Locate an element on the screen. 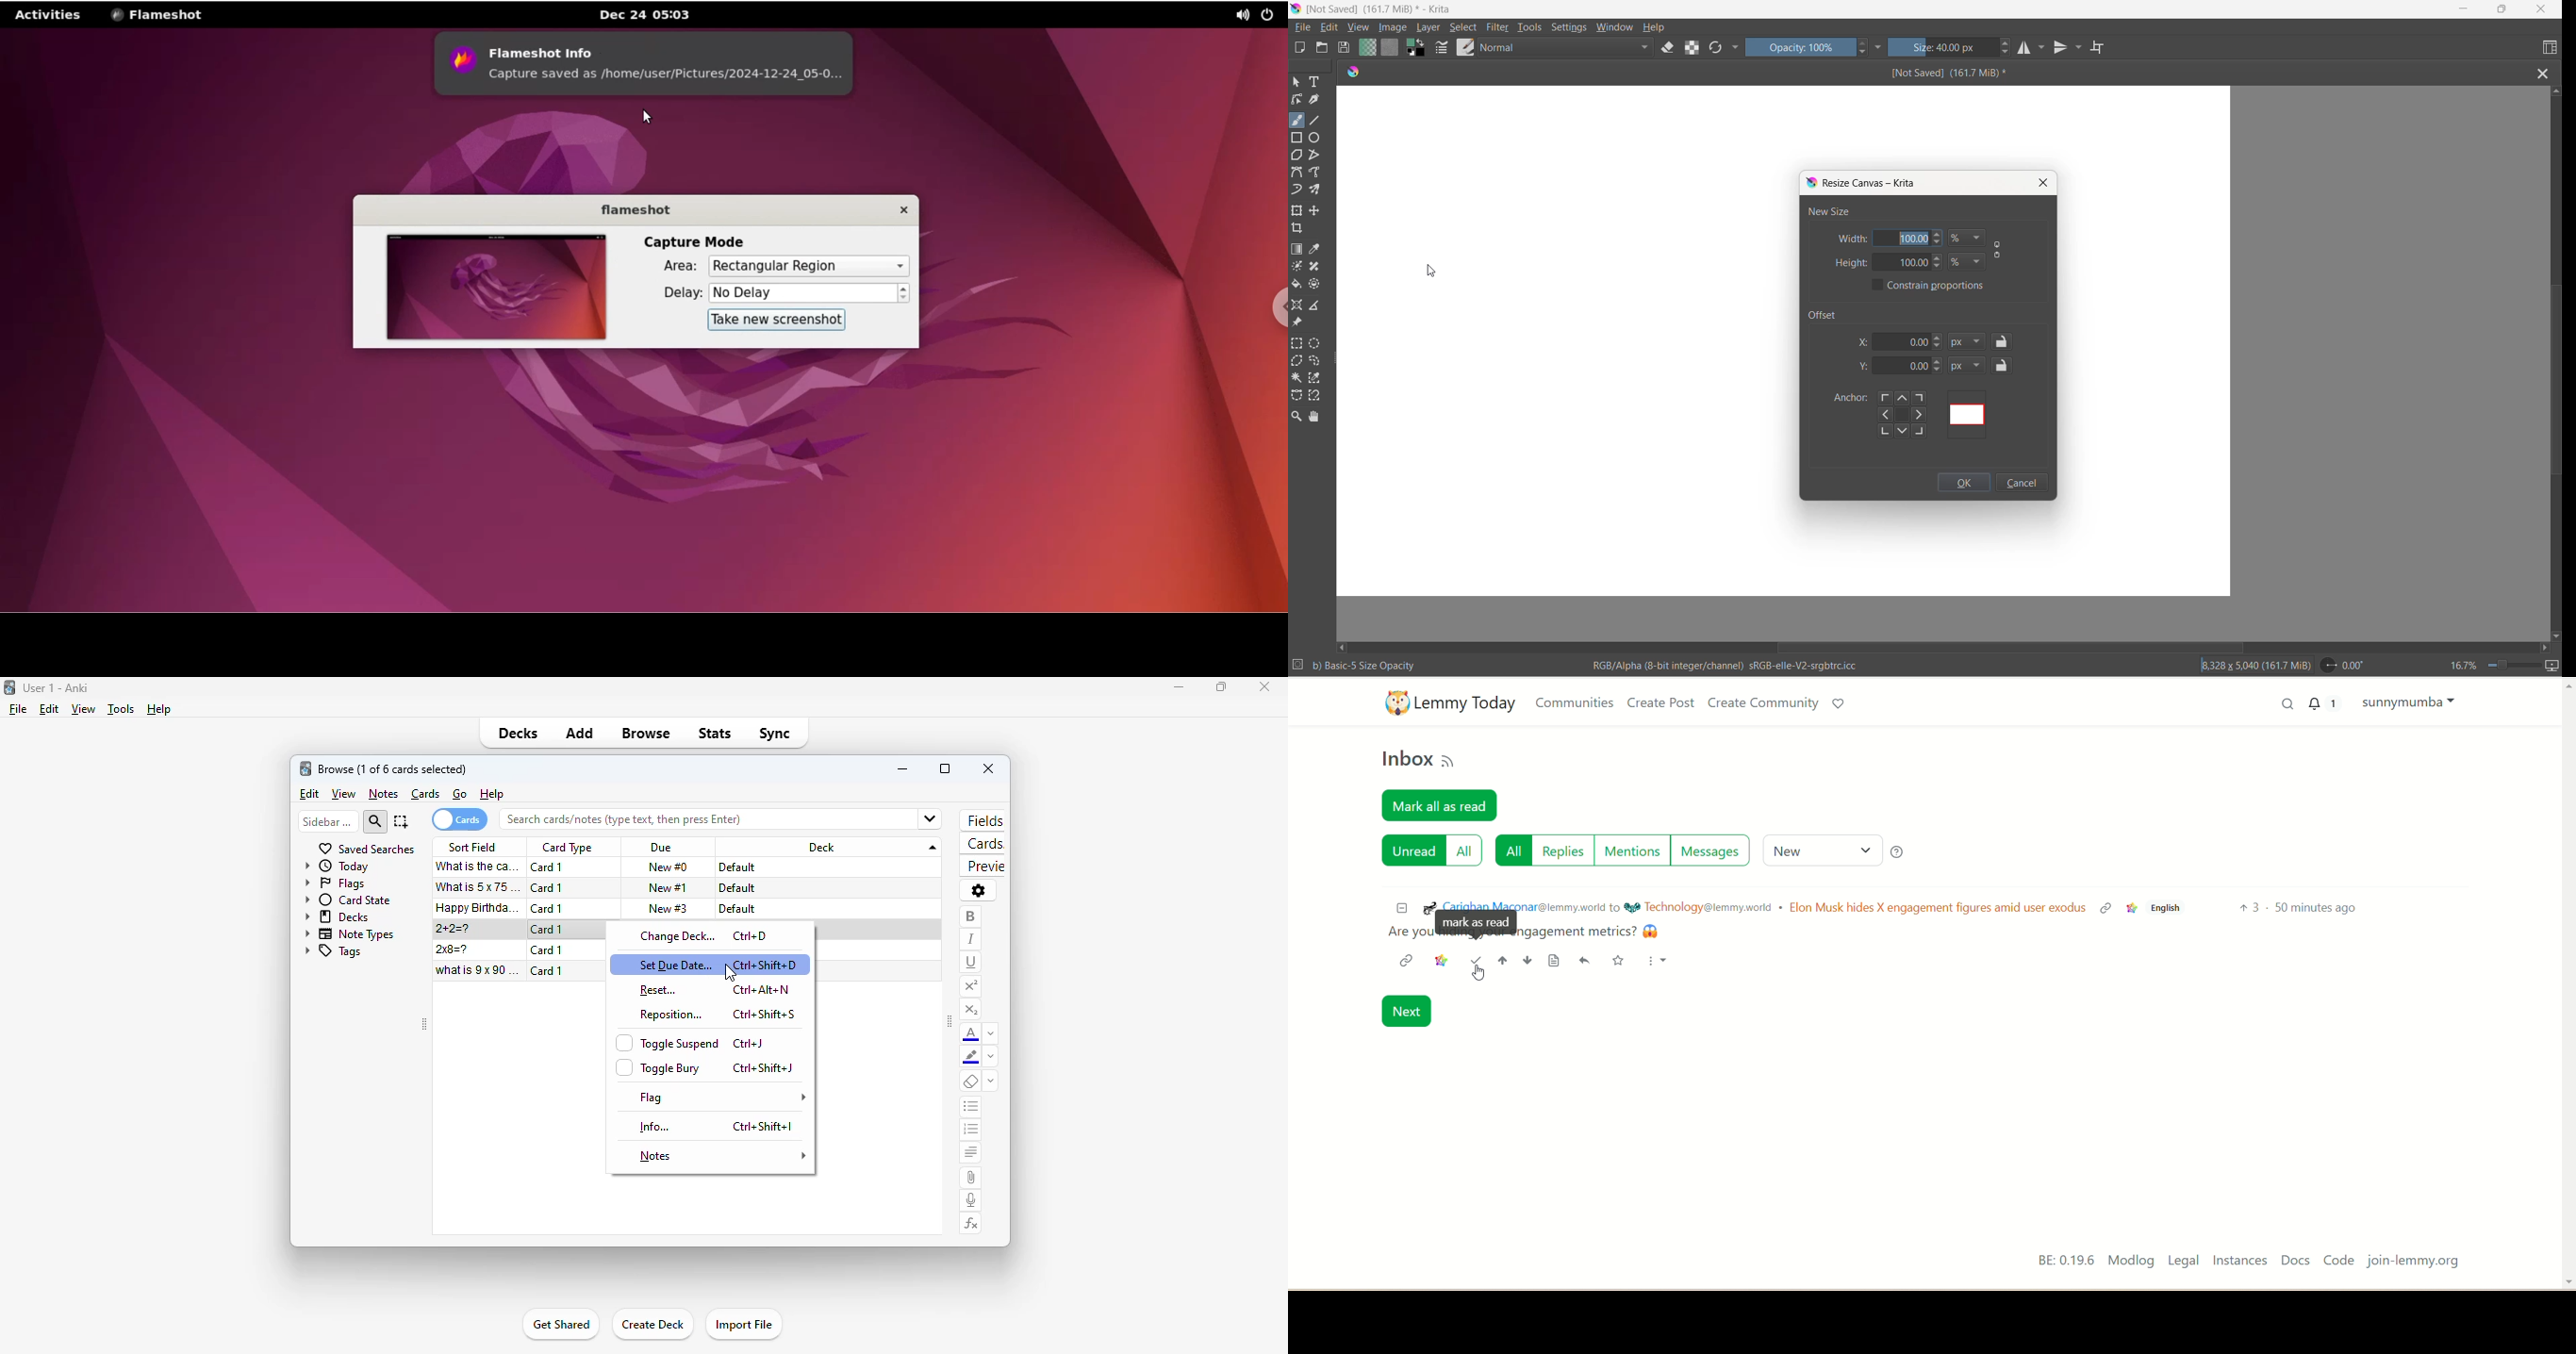  pointer (clicked) is located at coordinates (1482, 974).